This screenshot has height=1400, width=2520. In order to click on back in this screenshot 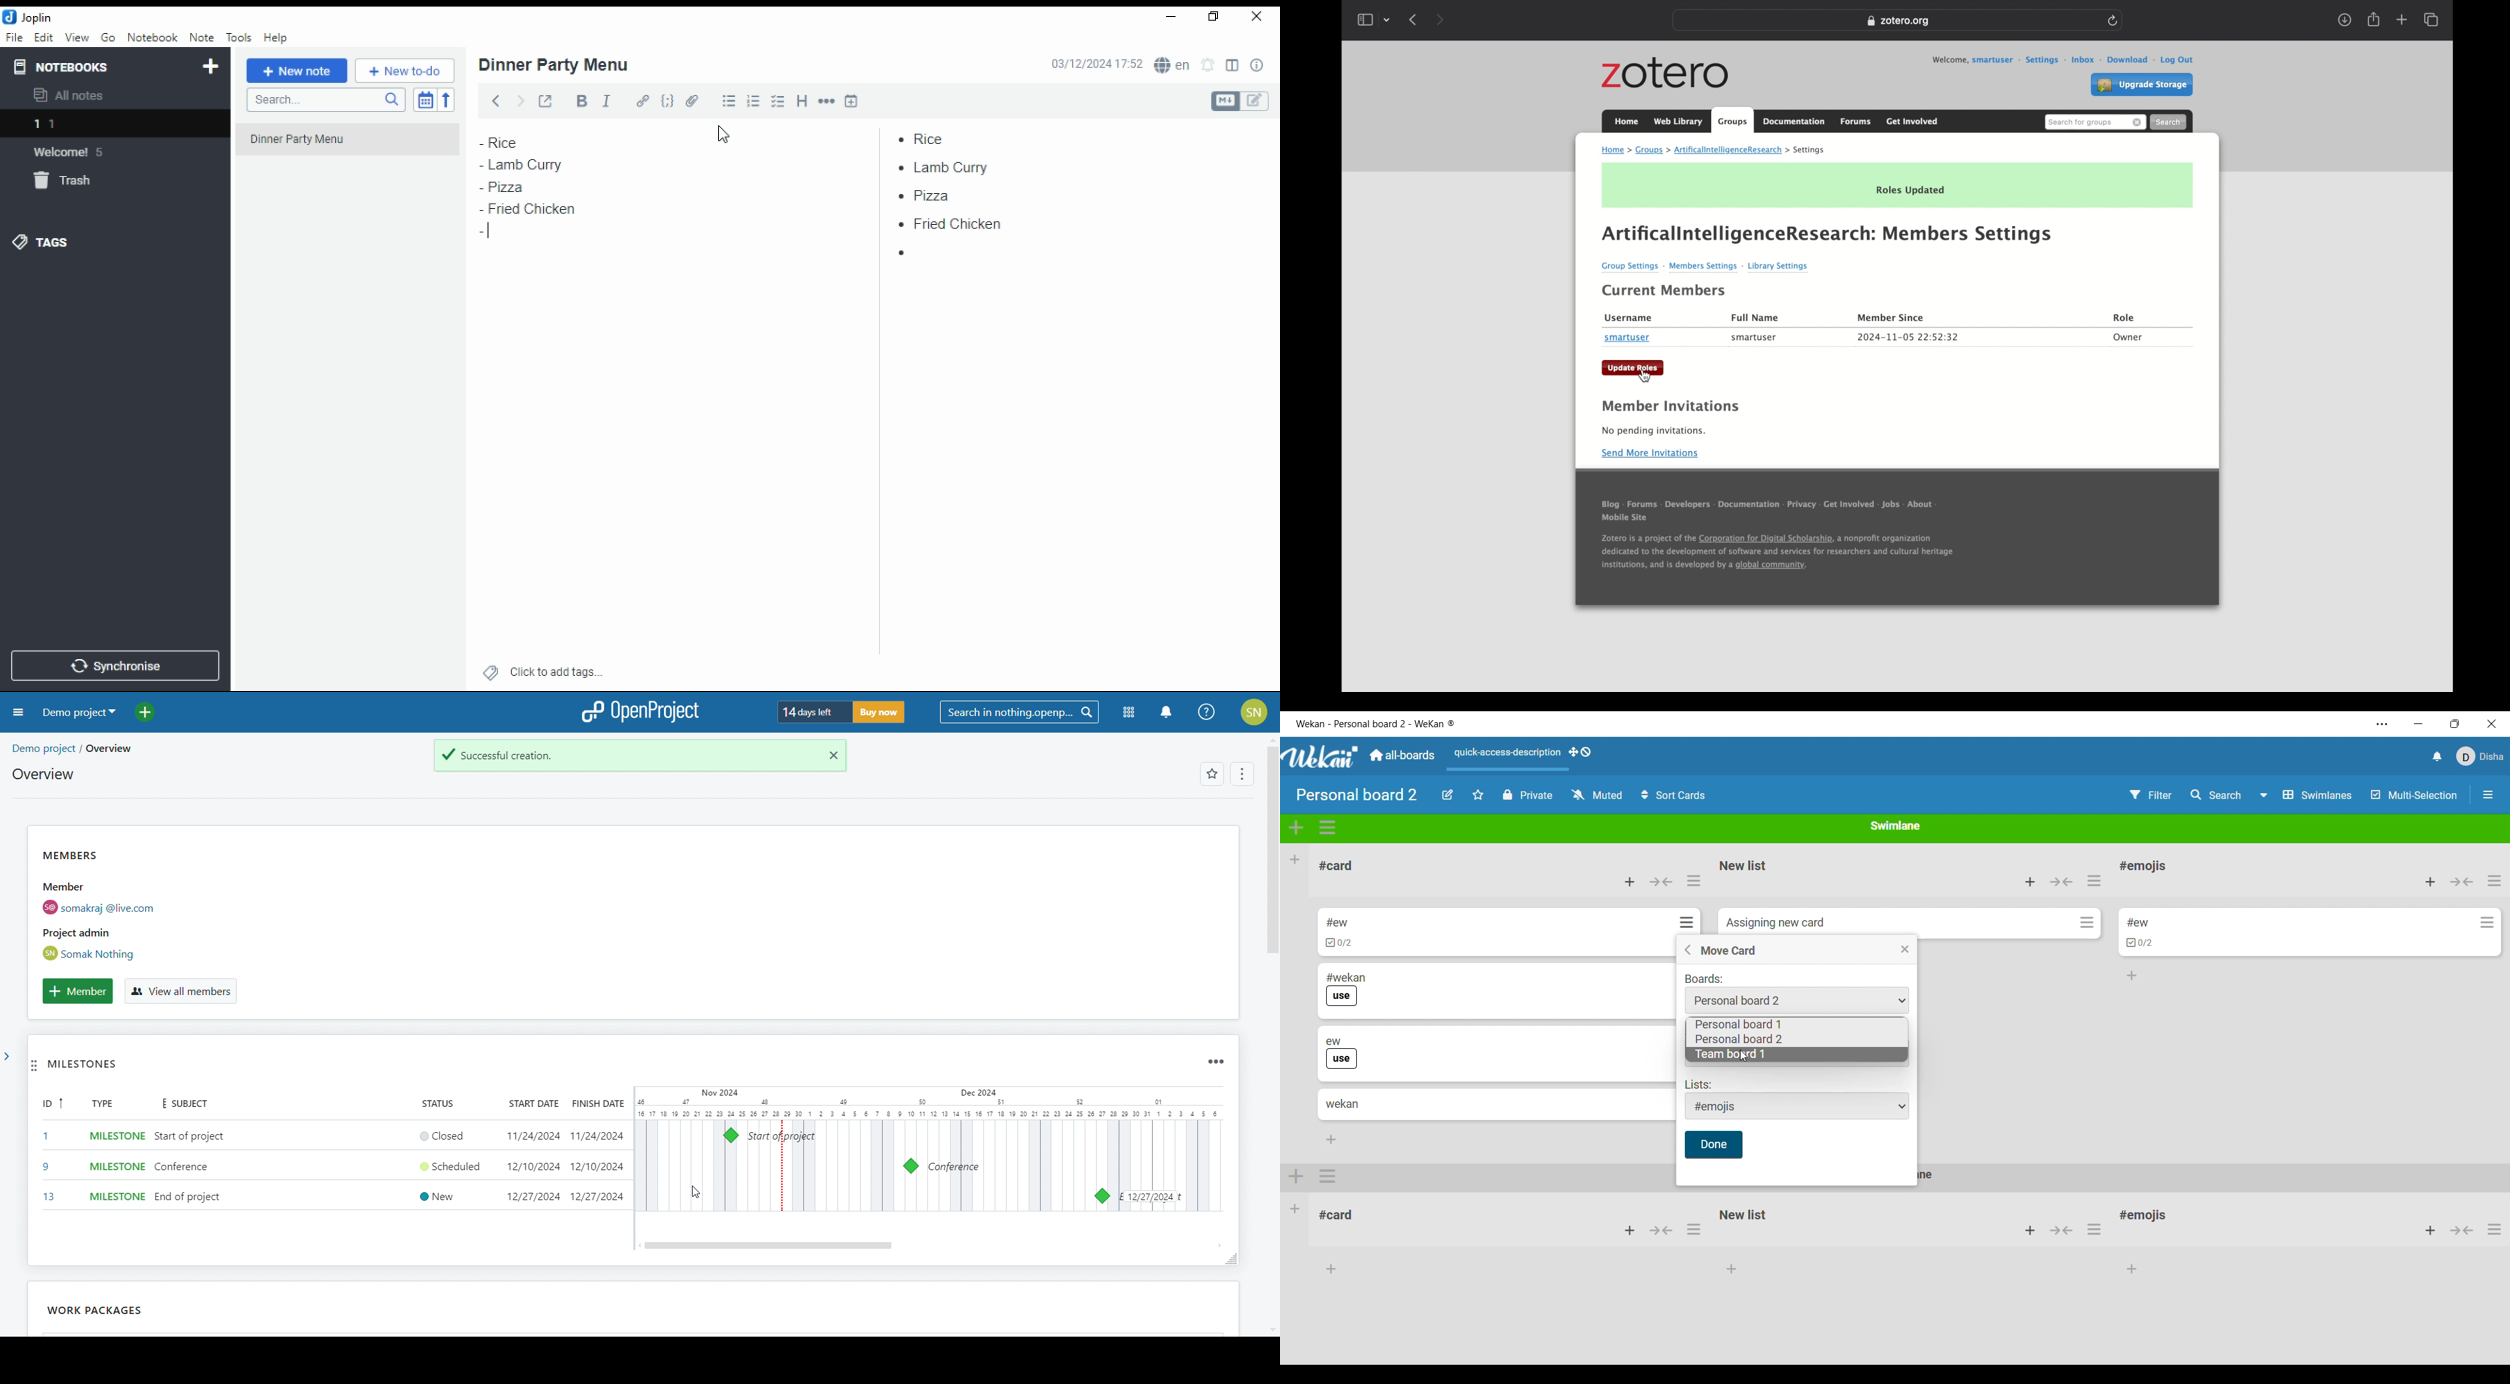, I will do `click(492, 99)`.